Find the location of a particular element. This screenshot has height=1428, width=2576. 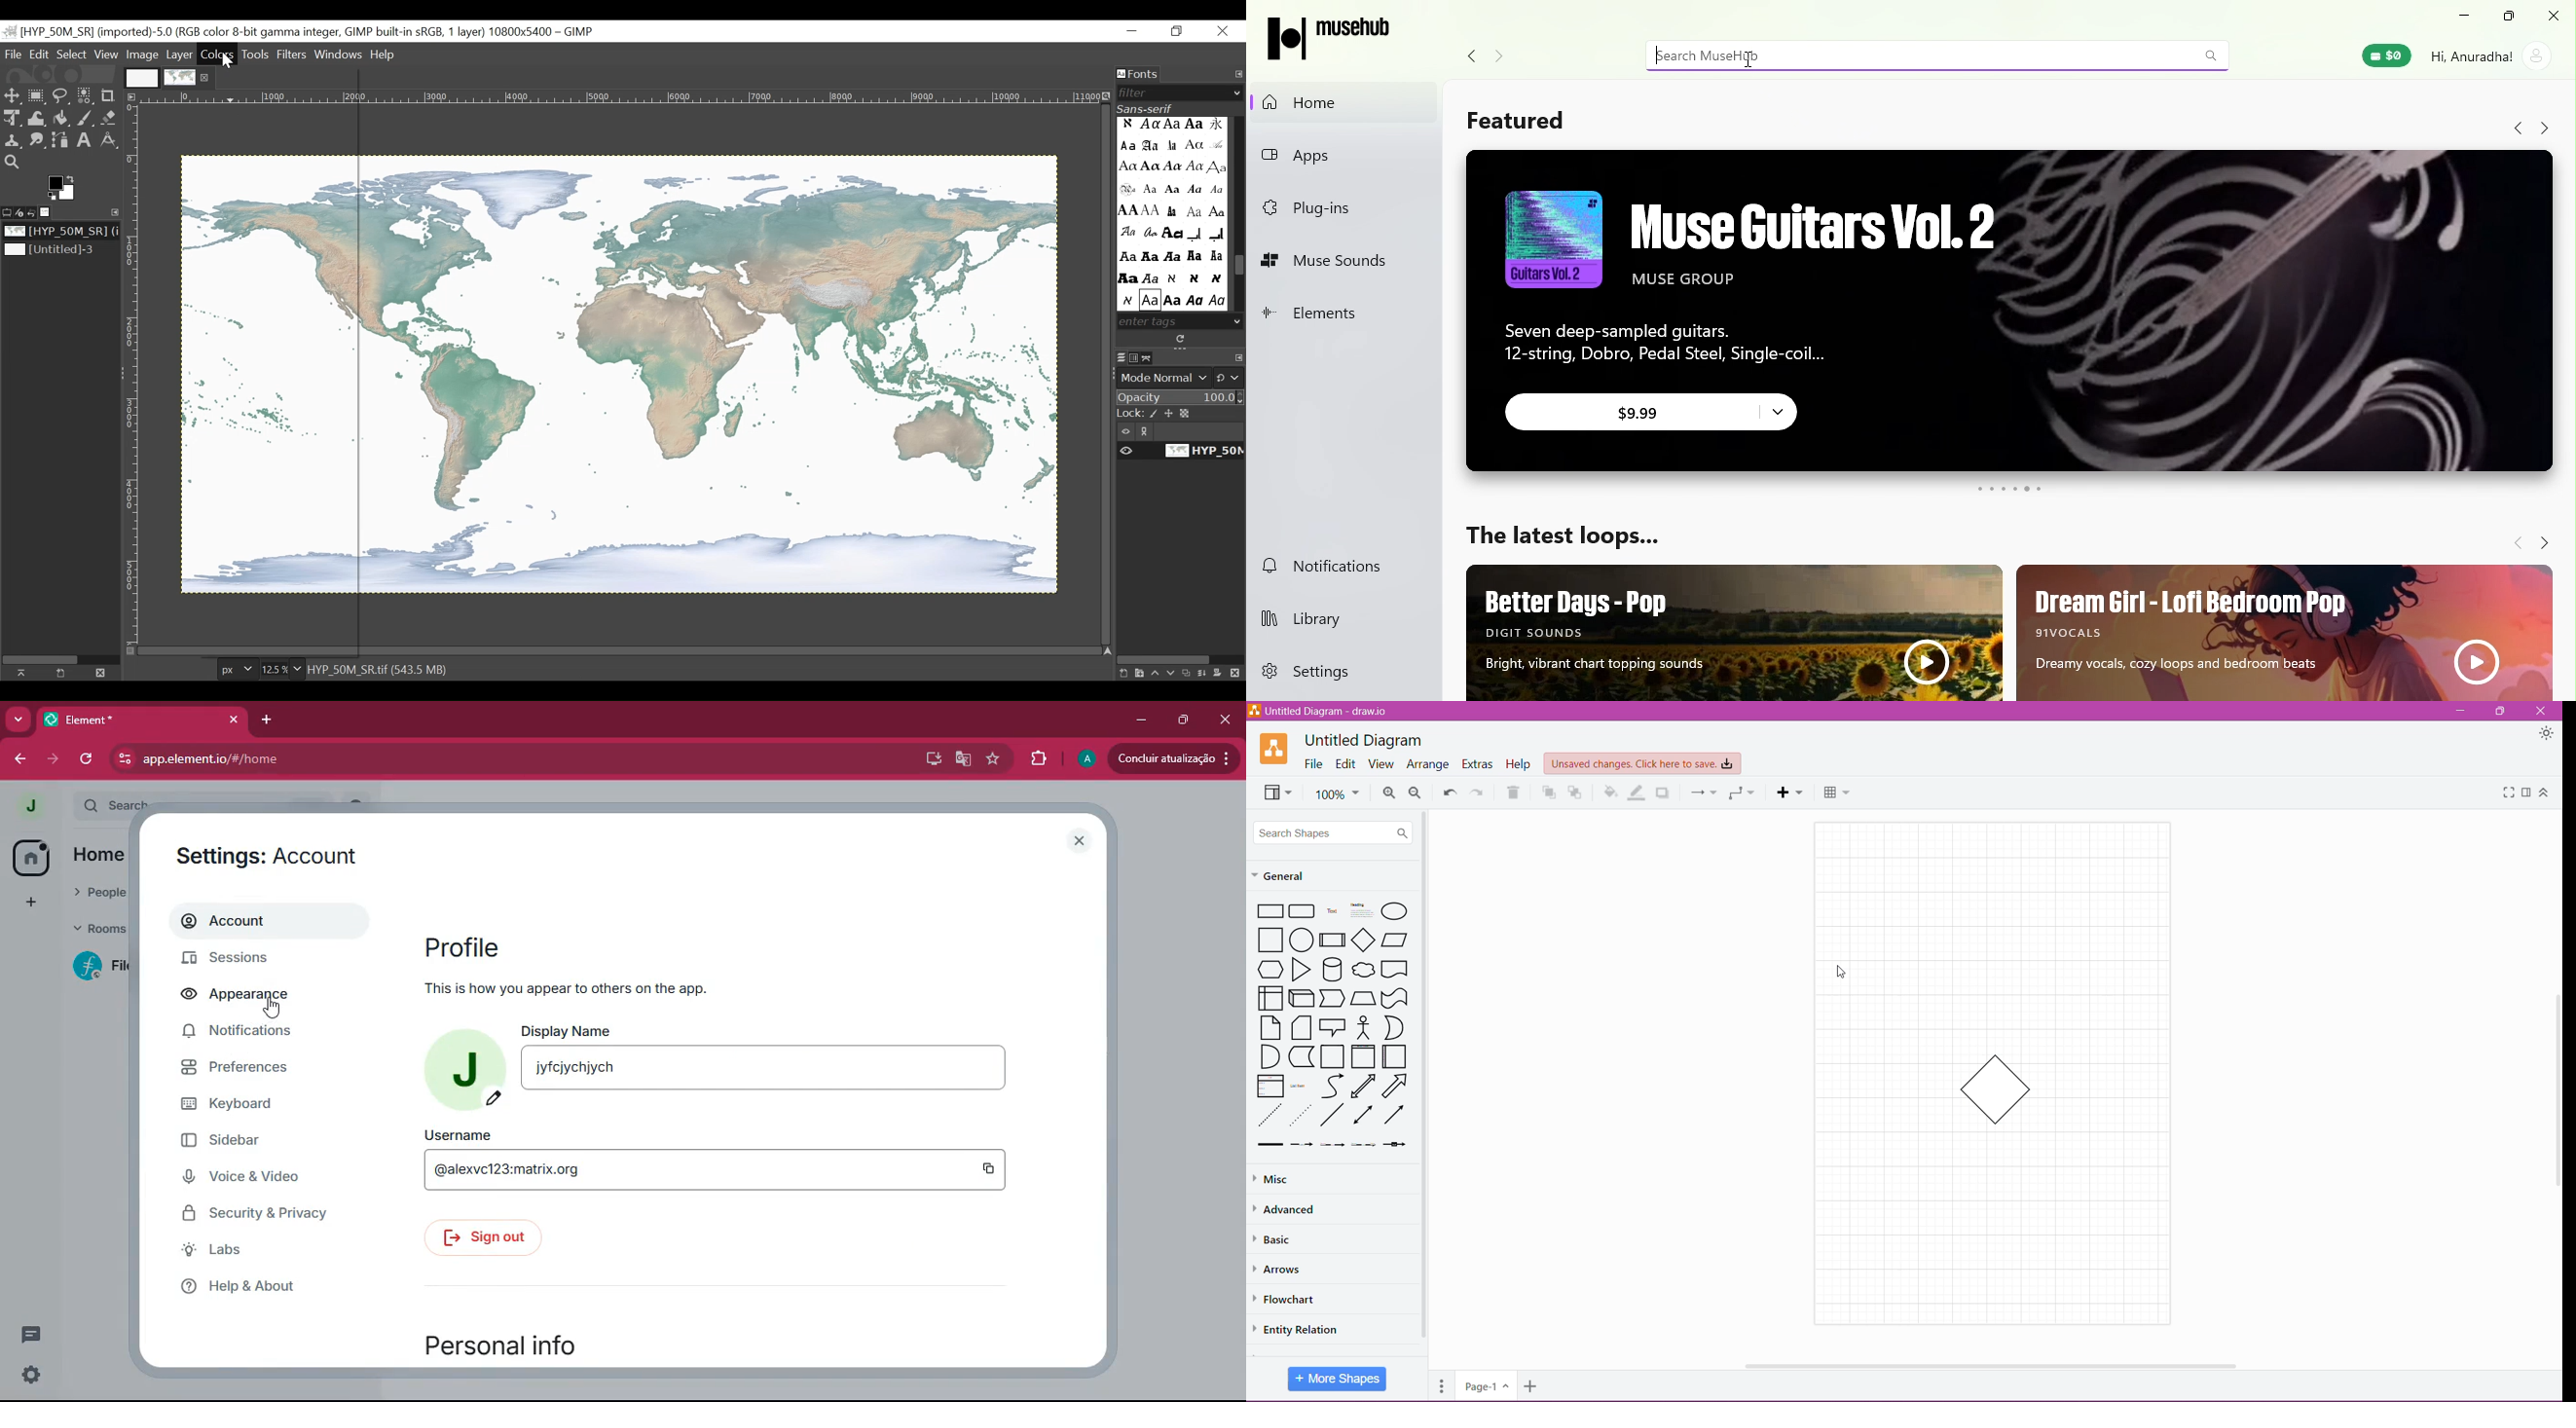

Tools is located at coordinates (258, 54).